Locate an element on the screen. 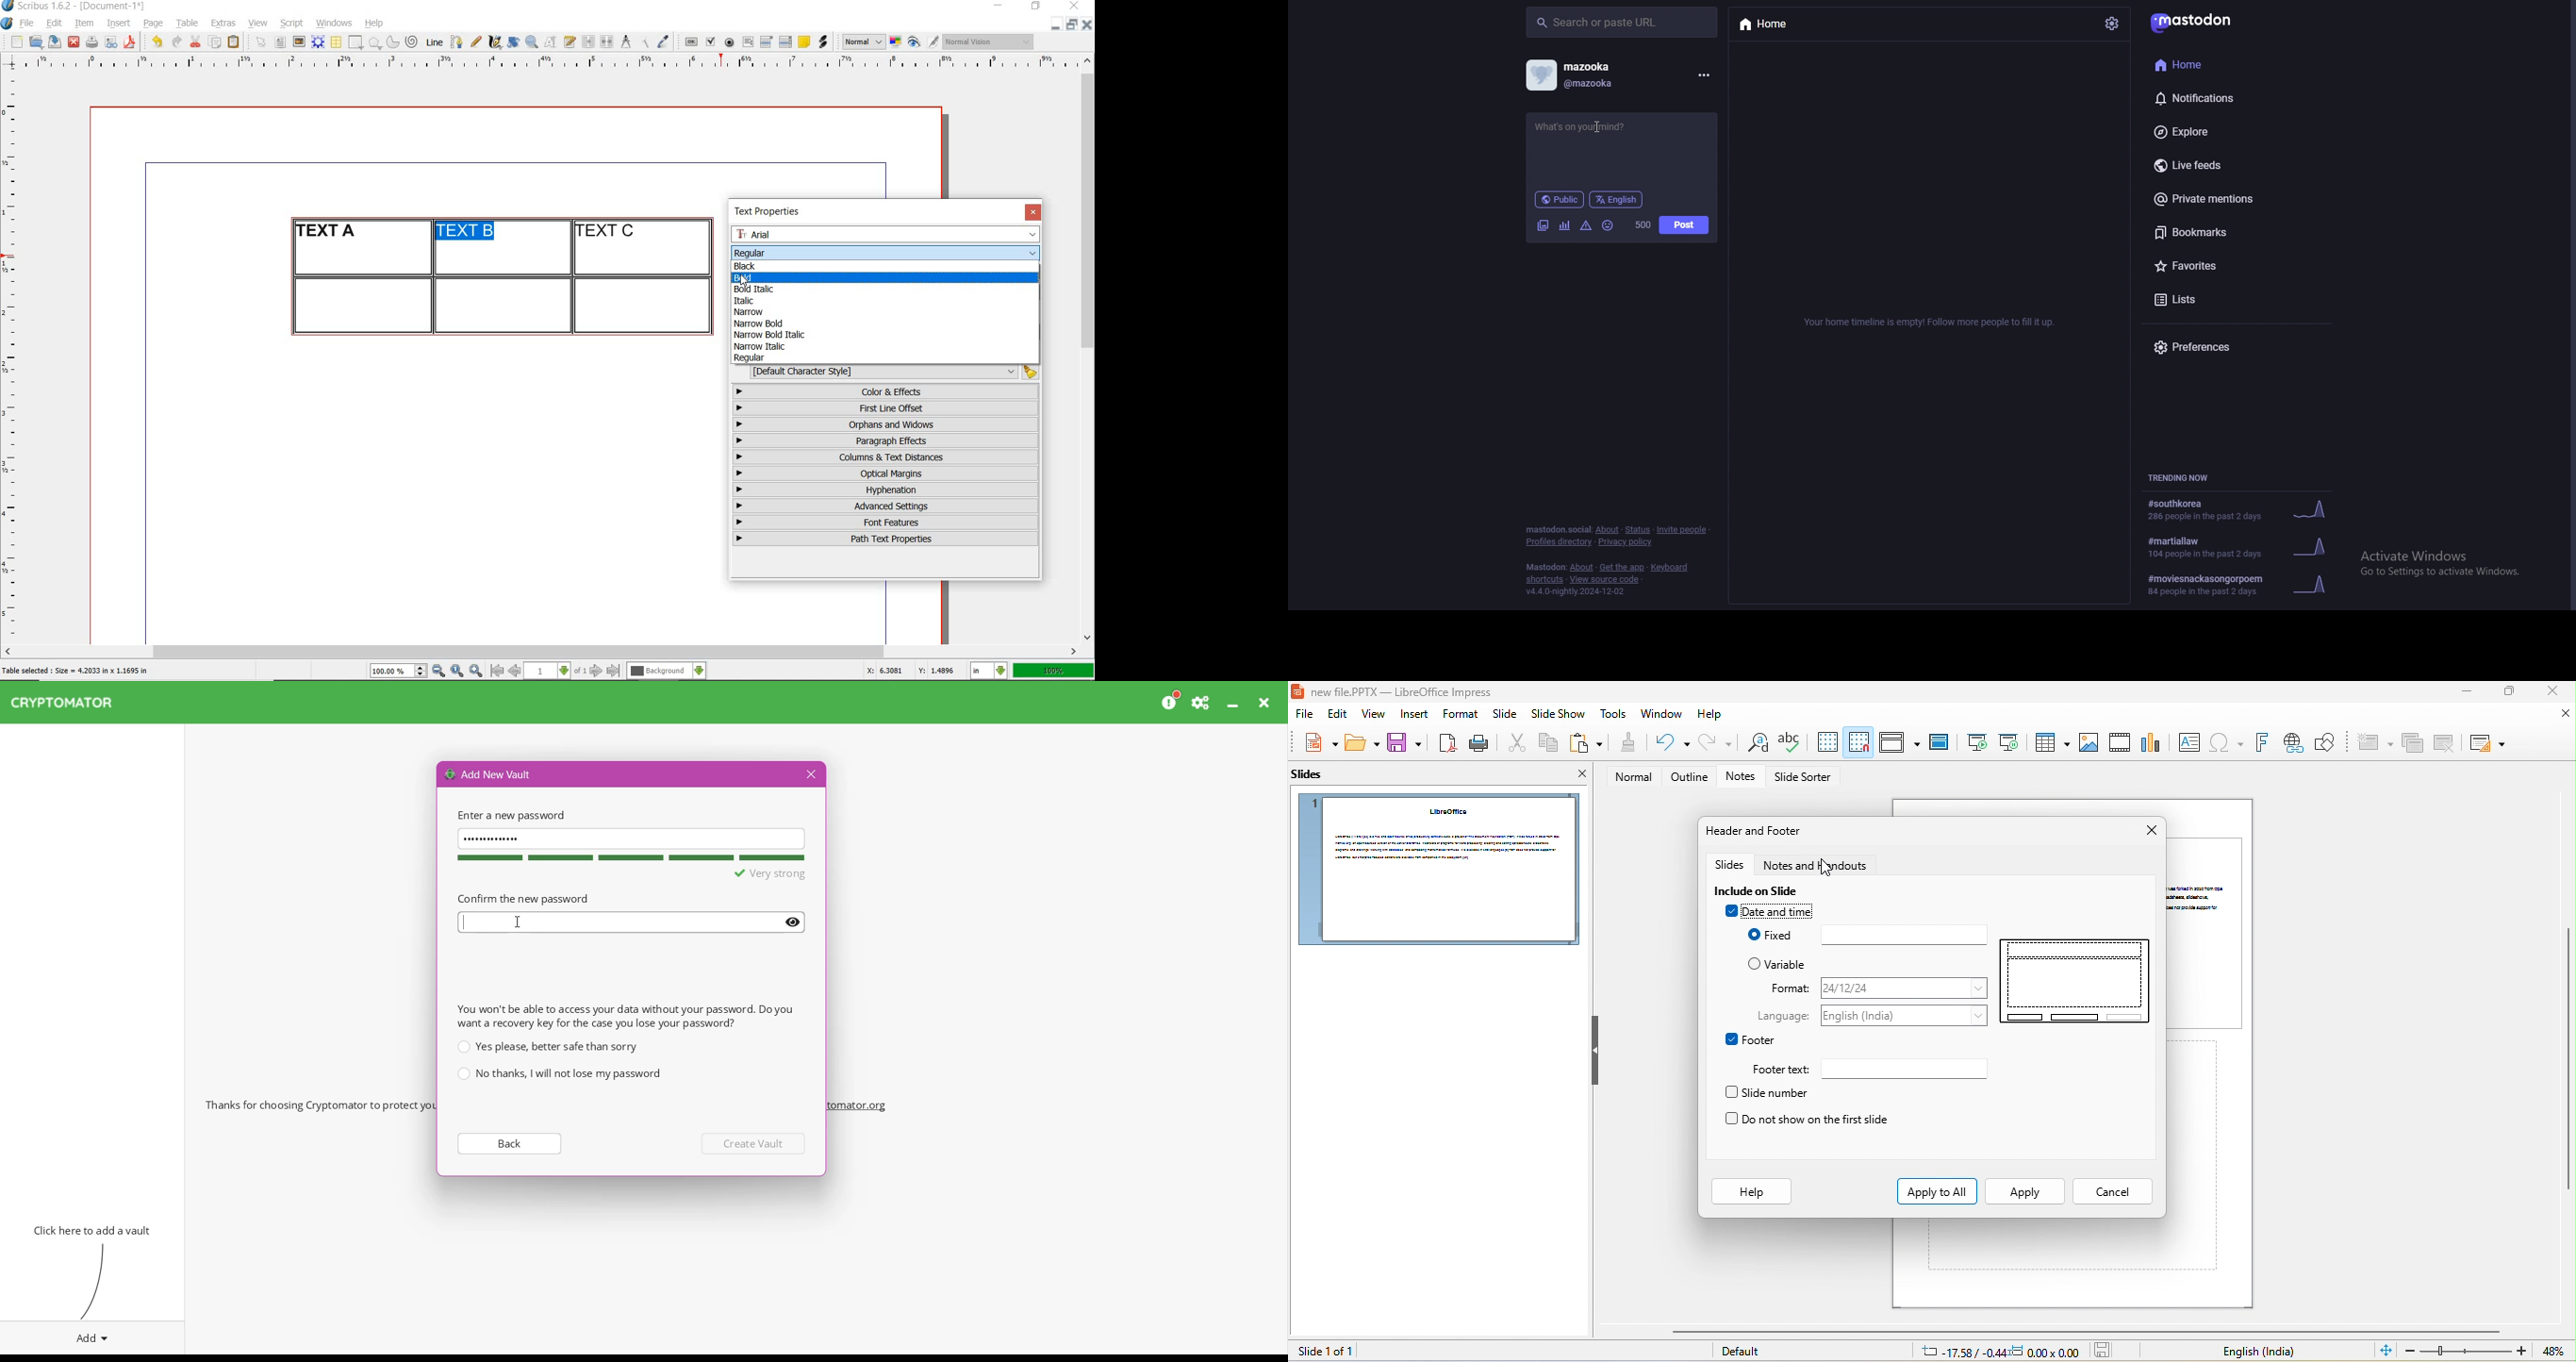  variable is located at coordinates (1783, 964).